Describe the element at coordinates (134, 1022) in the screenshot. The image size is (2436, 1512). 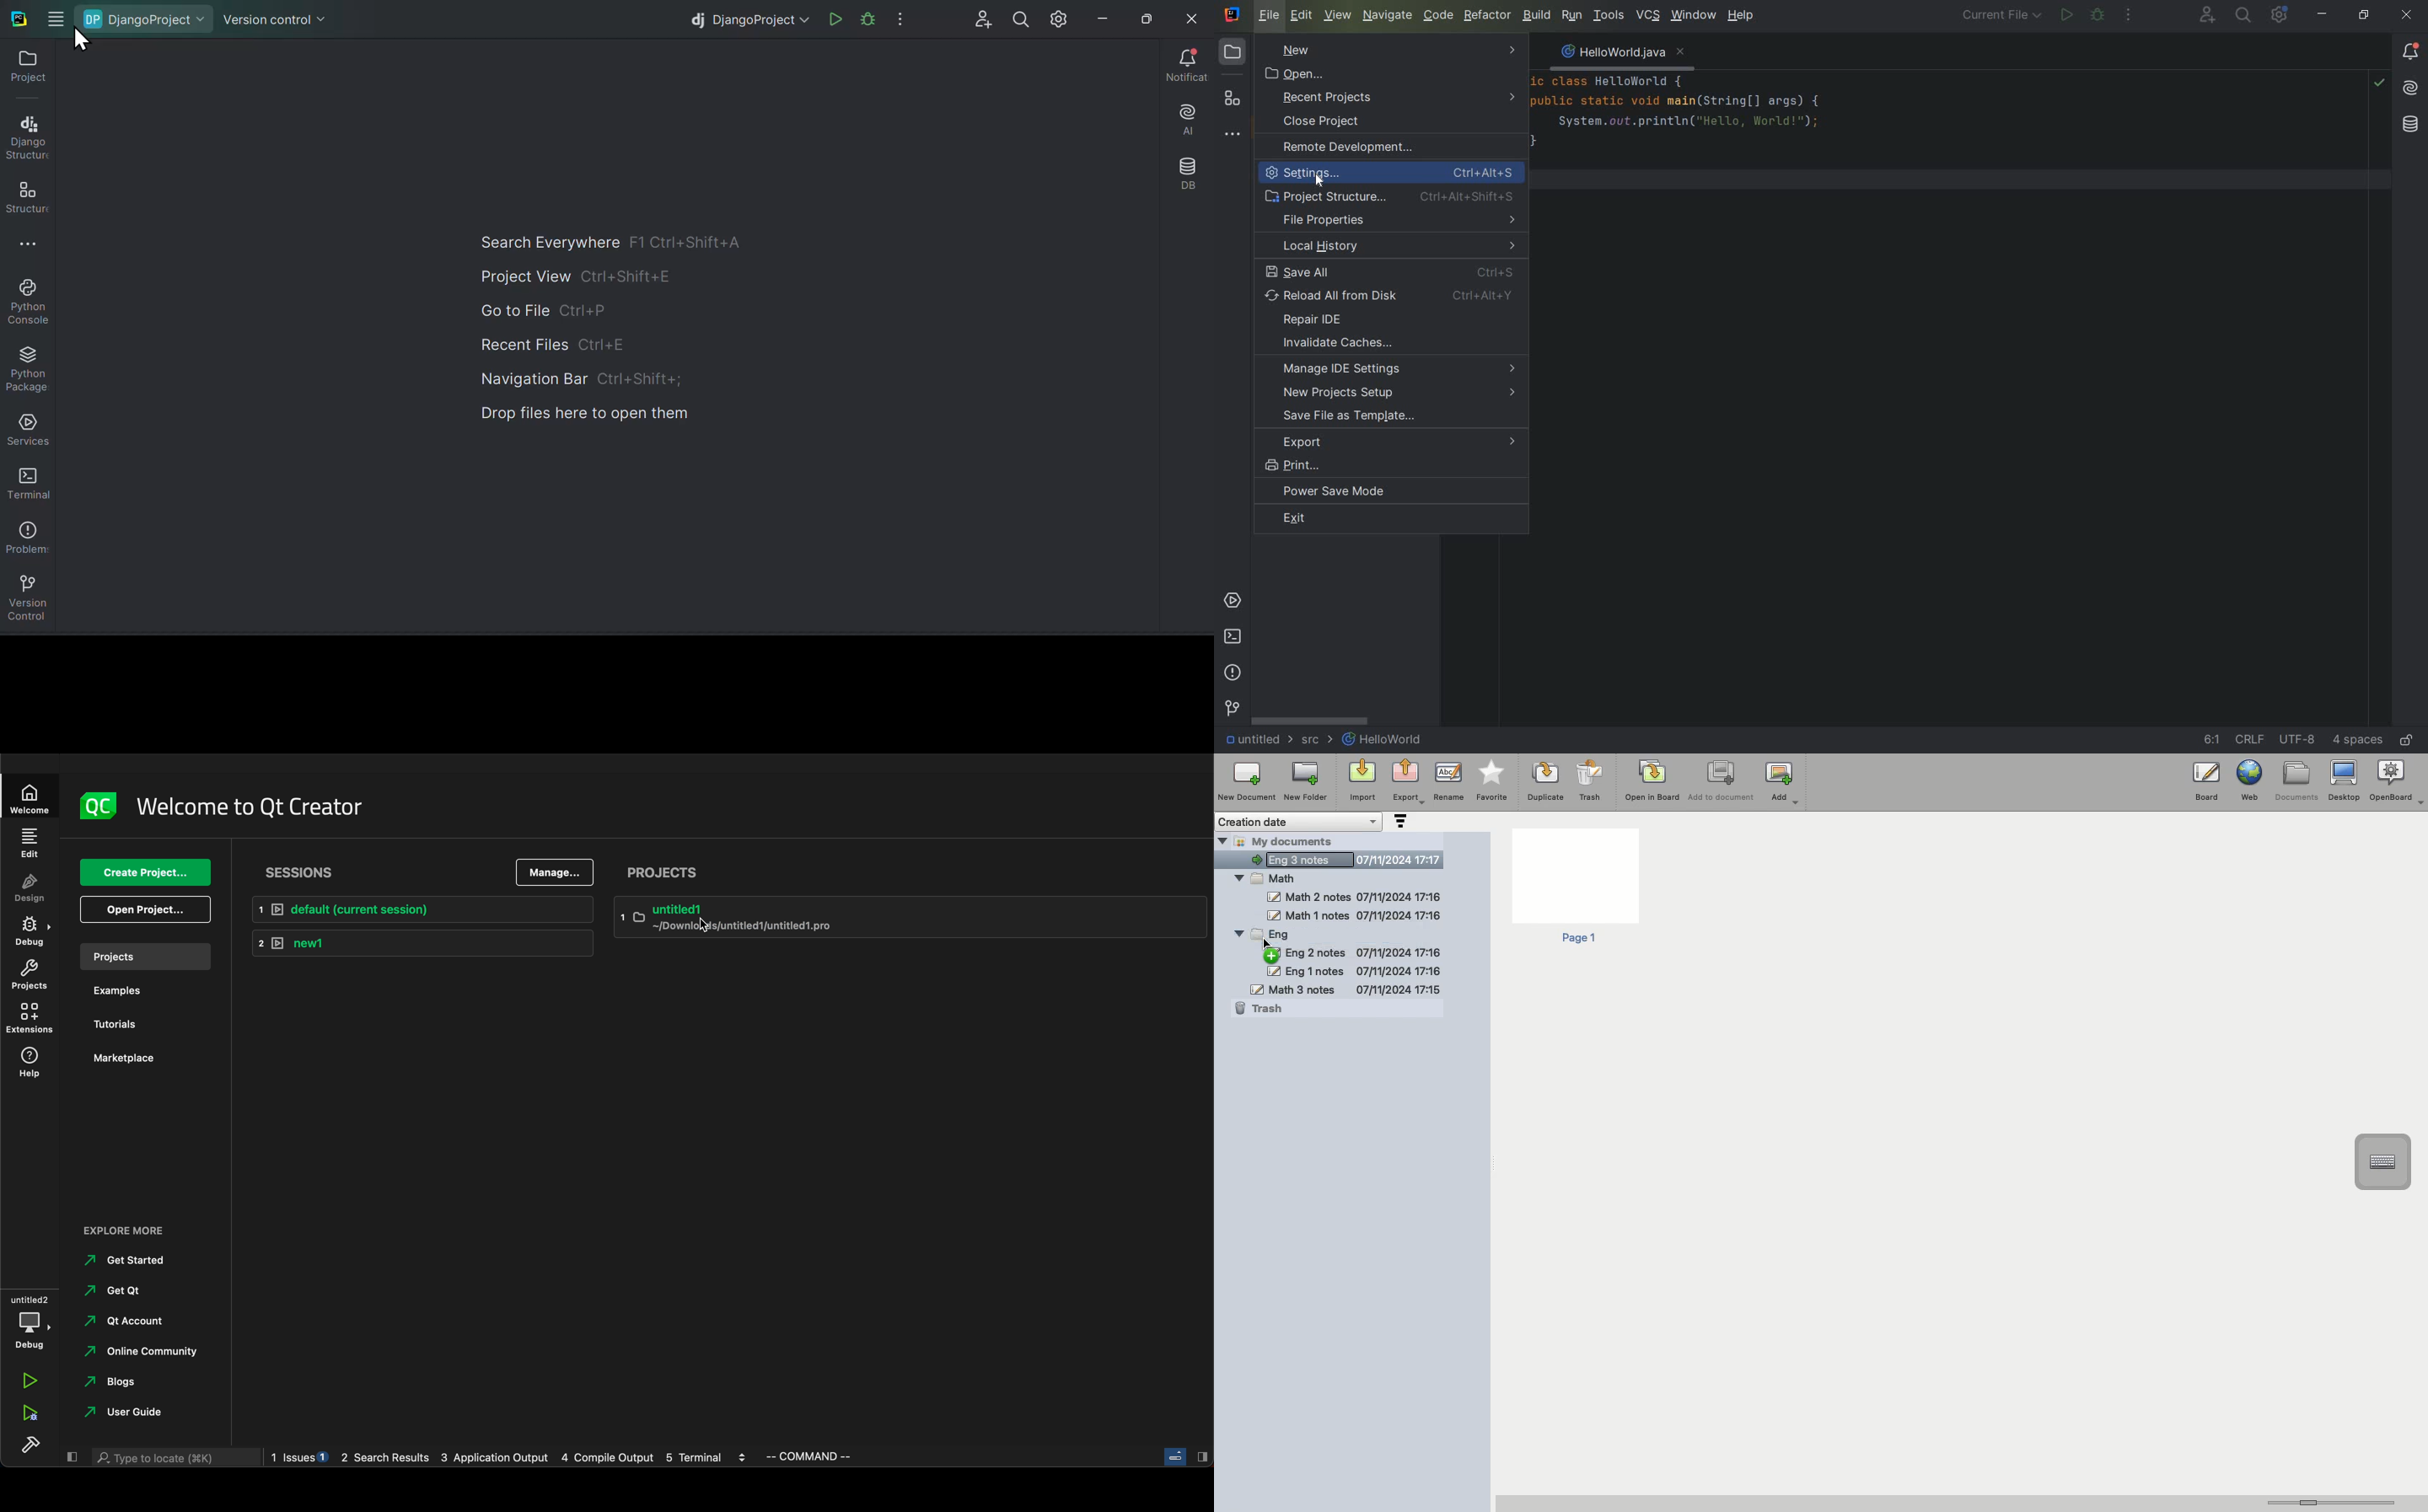
I see `tutorials` at that location.